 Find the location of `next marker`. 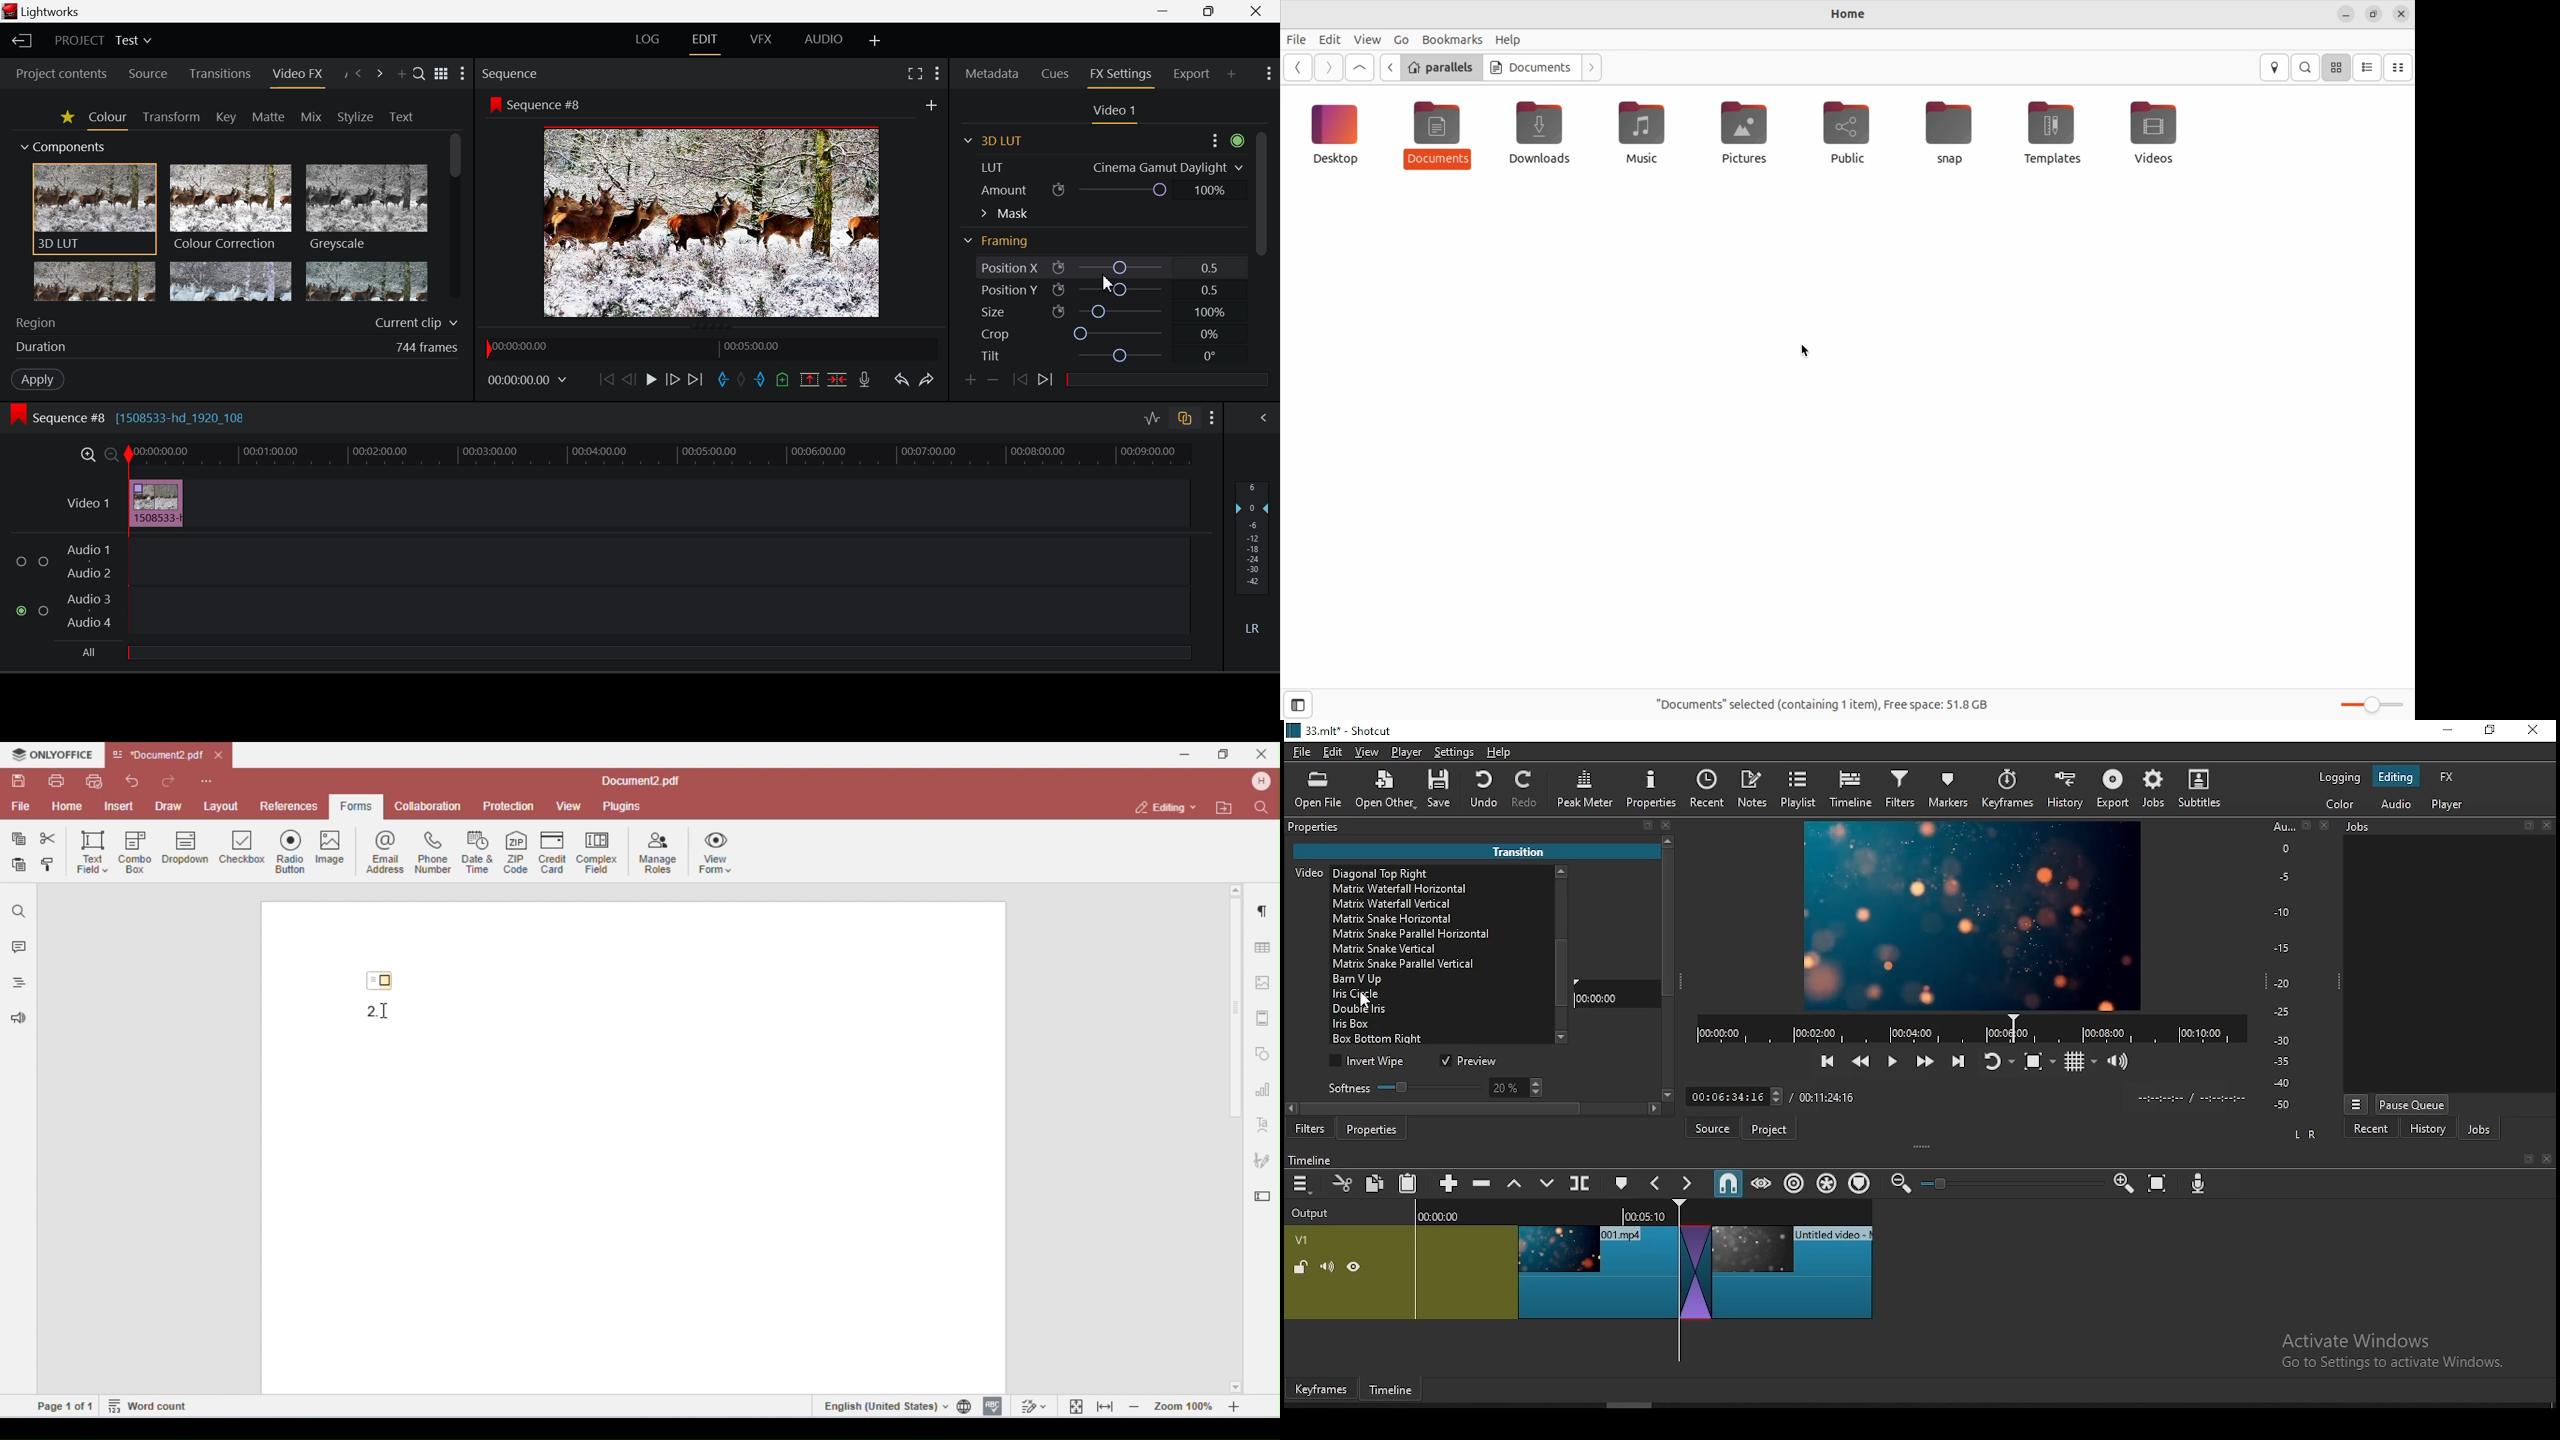

next marker is located at coordinates (1688, 1184).